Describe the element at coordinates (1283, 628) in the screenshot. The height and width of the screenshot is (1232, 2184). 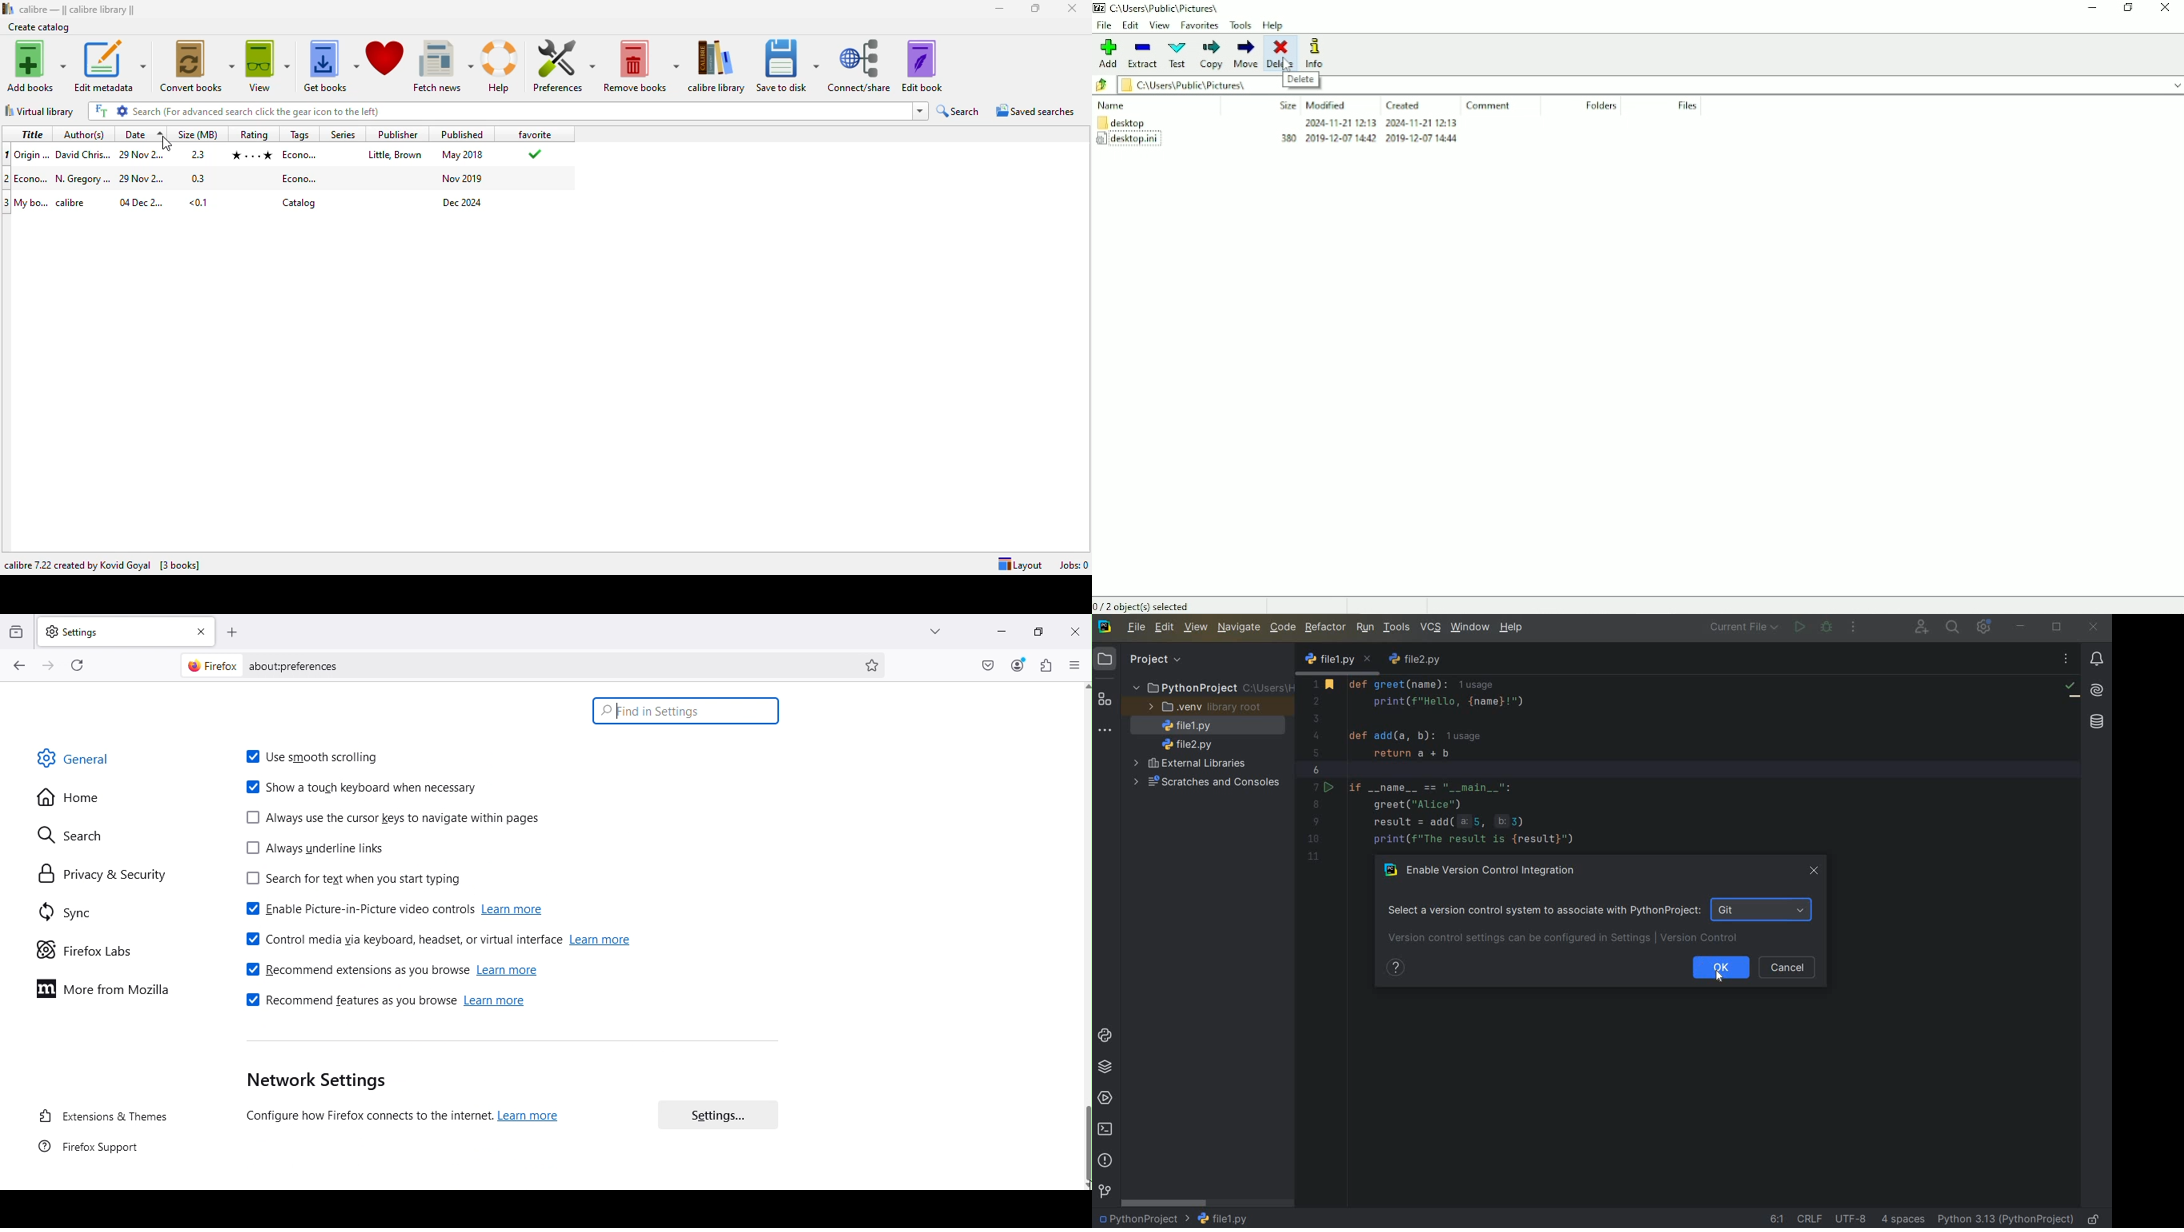
I see `code` at that location.